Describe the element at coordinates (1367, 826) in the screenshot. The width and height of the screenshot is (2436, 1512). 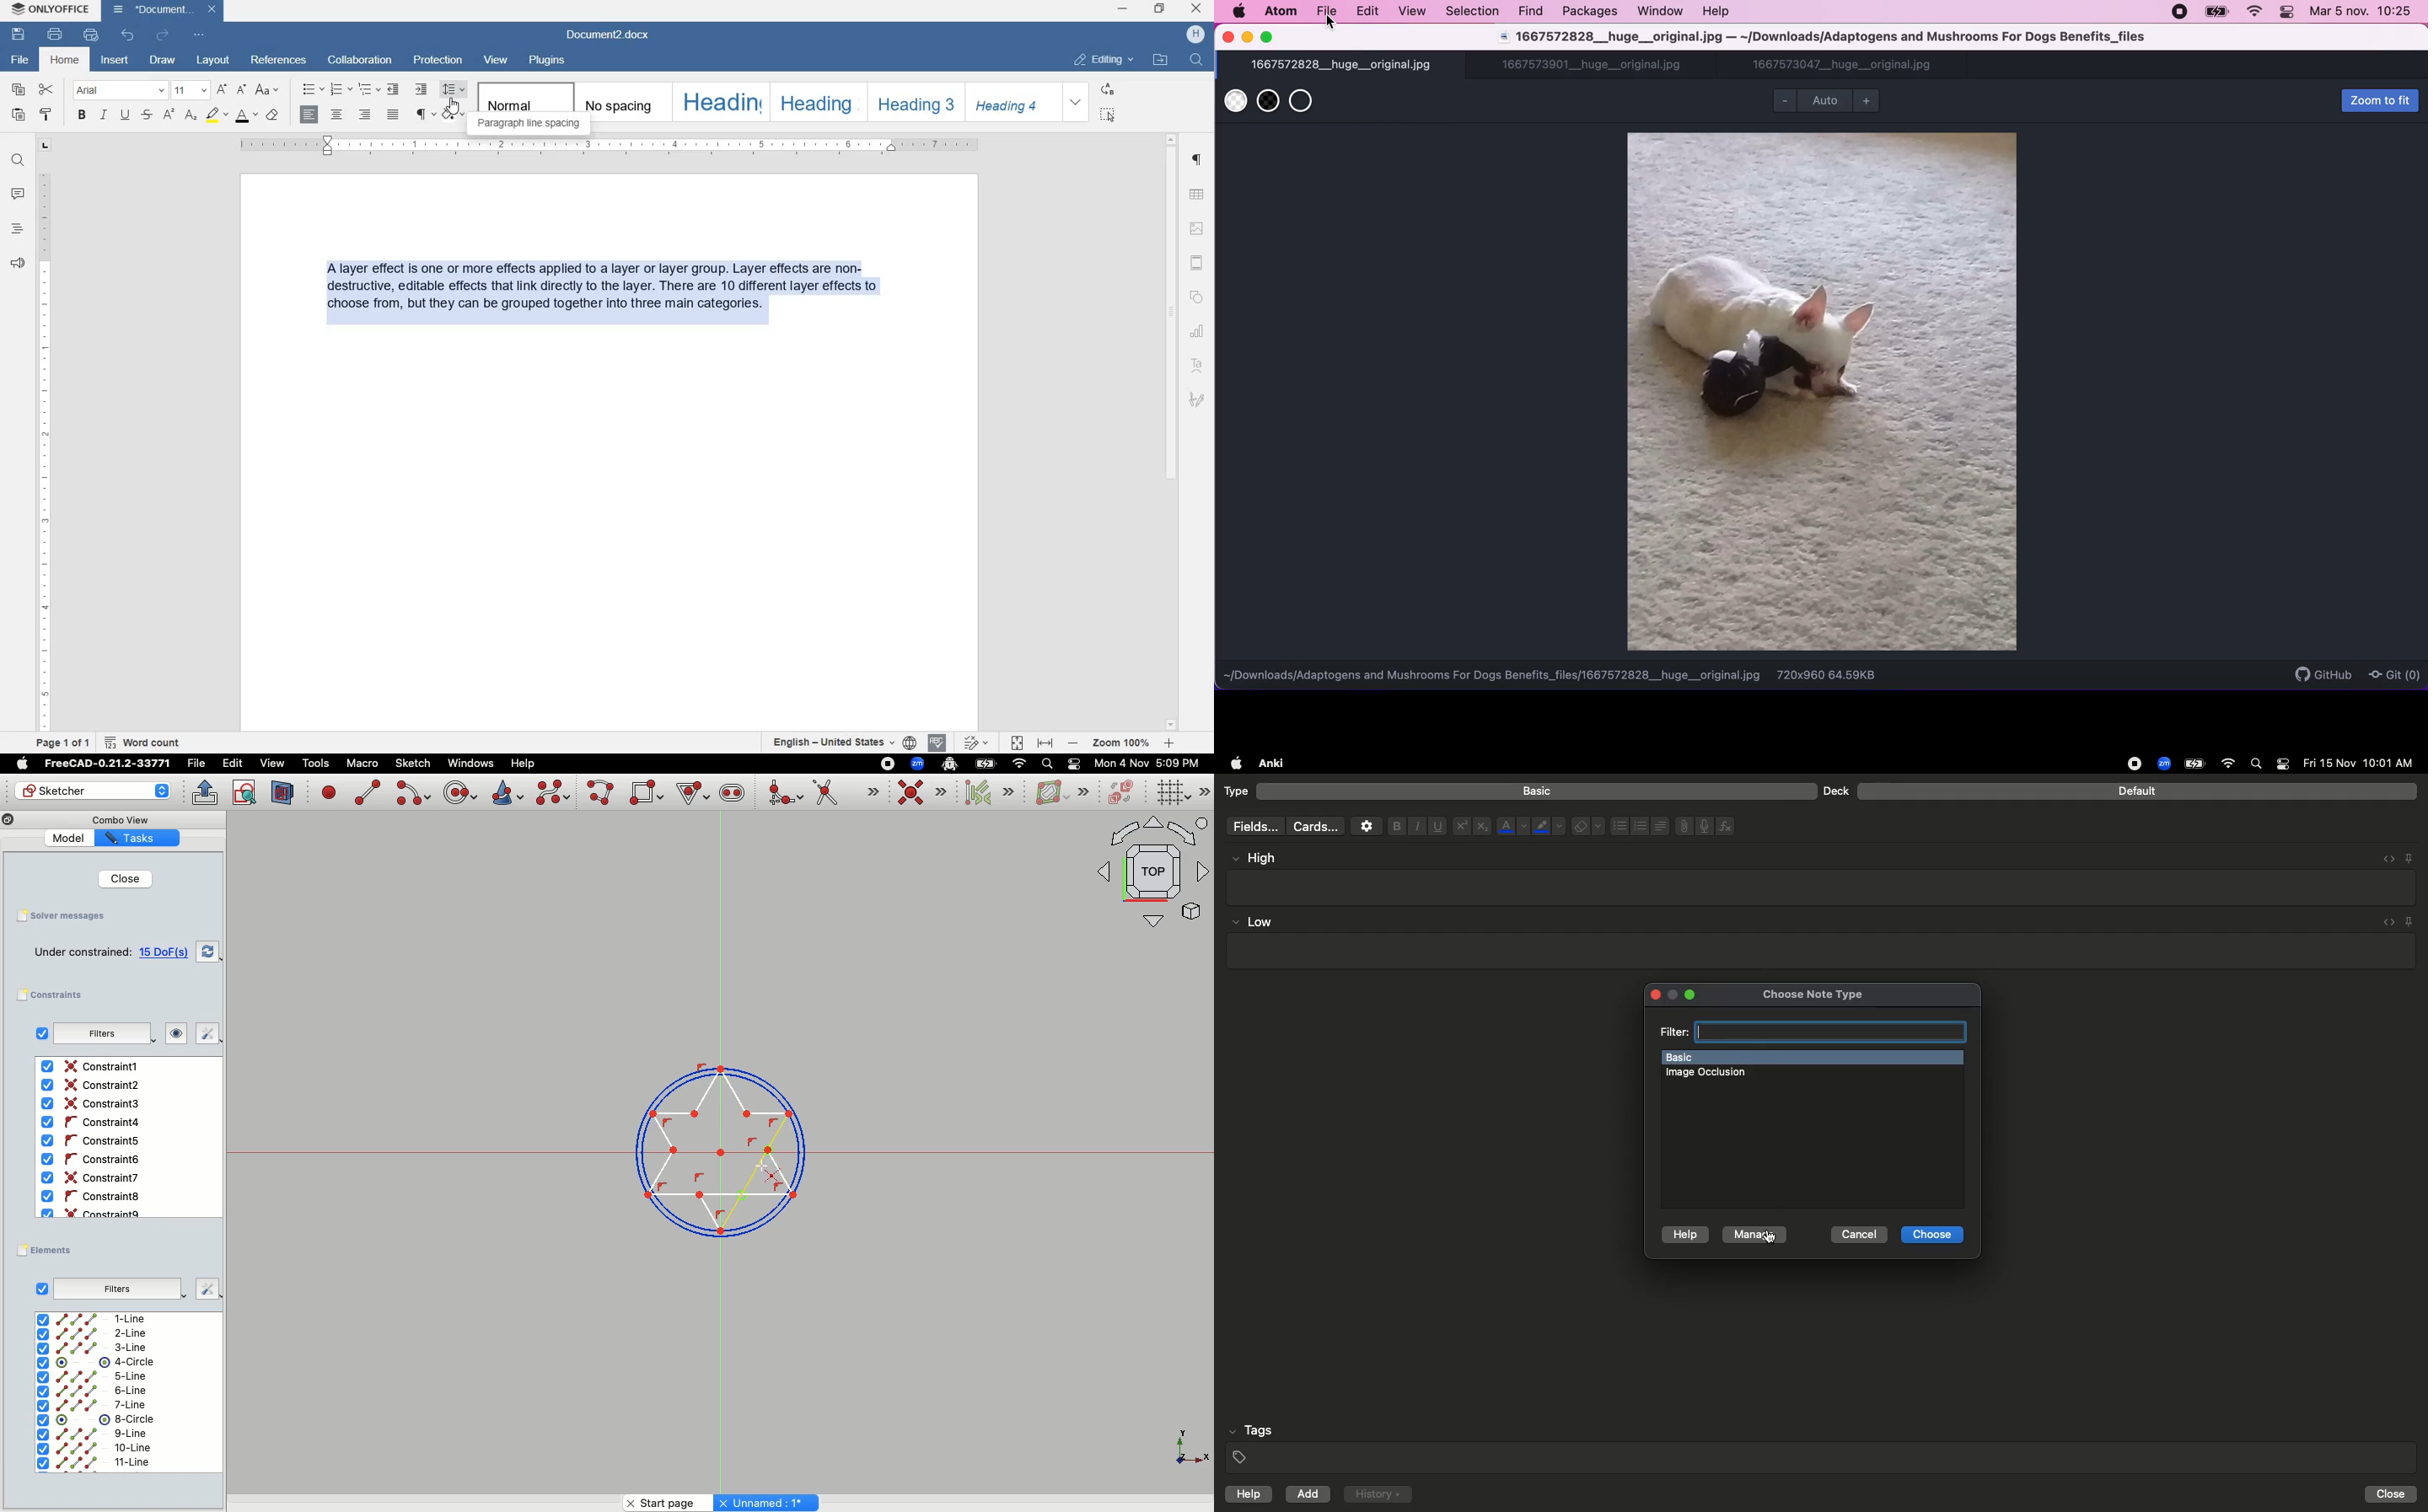
I see `Settings` at that location.